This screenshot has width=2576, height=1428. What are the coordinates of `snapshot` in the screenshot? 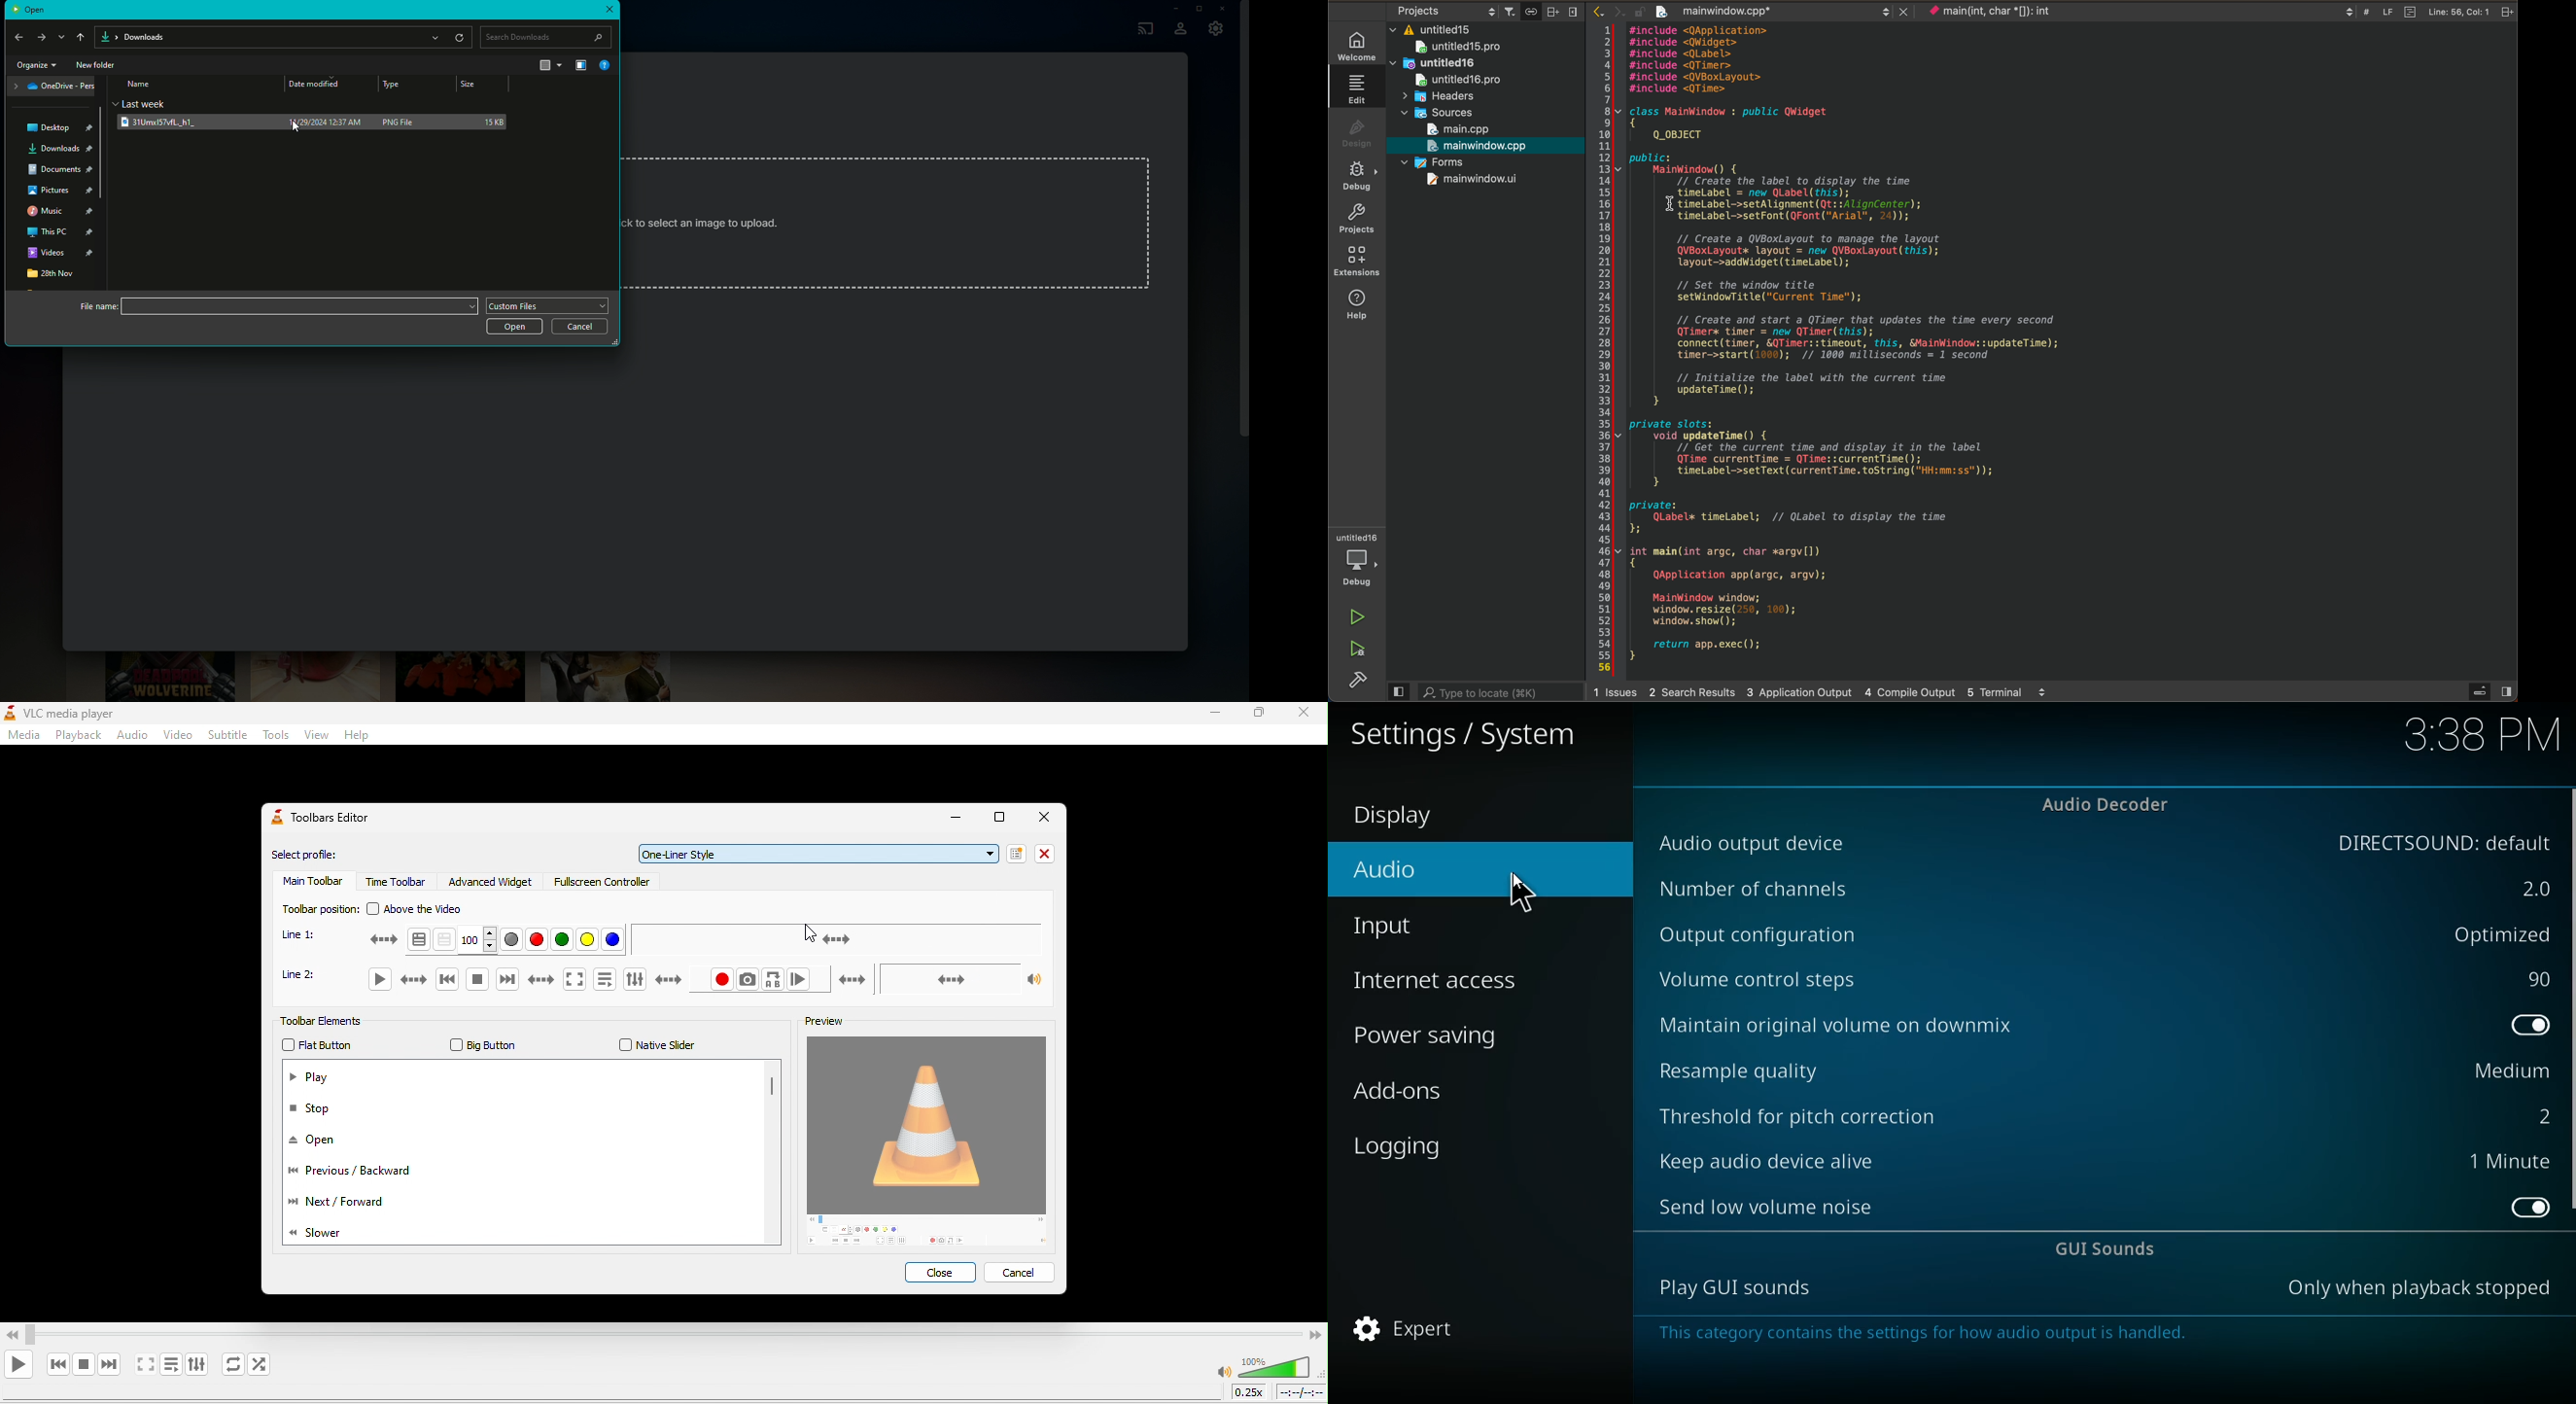 It's located at (747, 979).